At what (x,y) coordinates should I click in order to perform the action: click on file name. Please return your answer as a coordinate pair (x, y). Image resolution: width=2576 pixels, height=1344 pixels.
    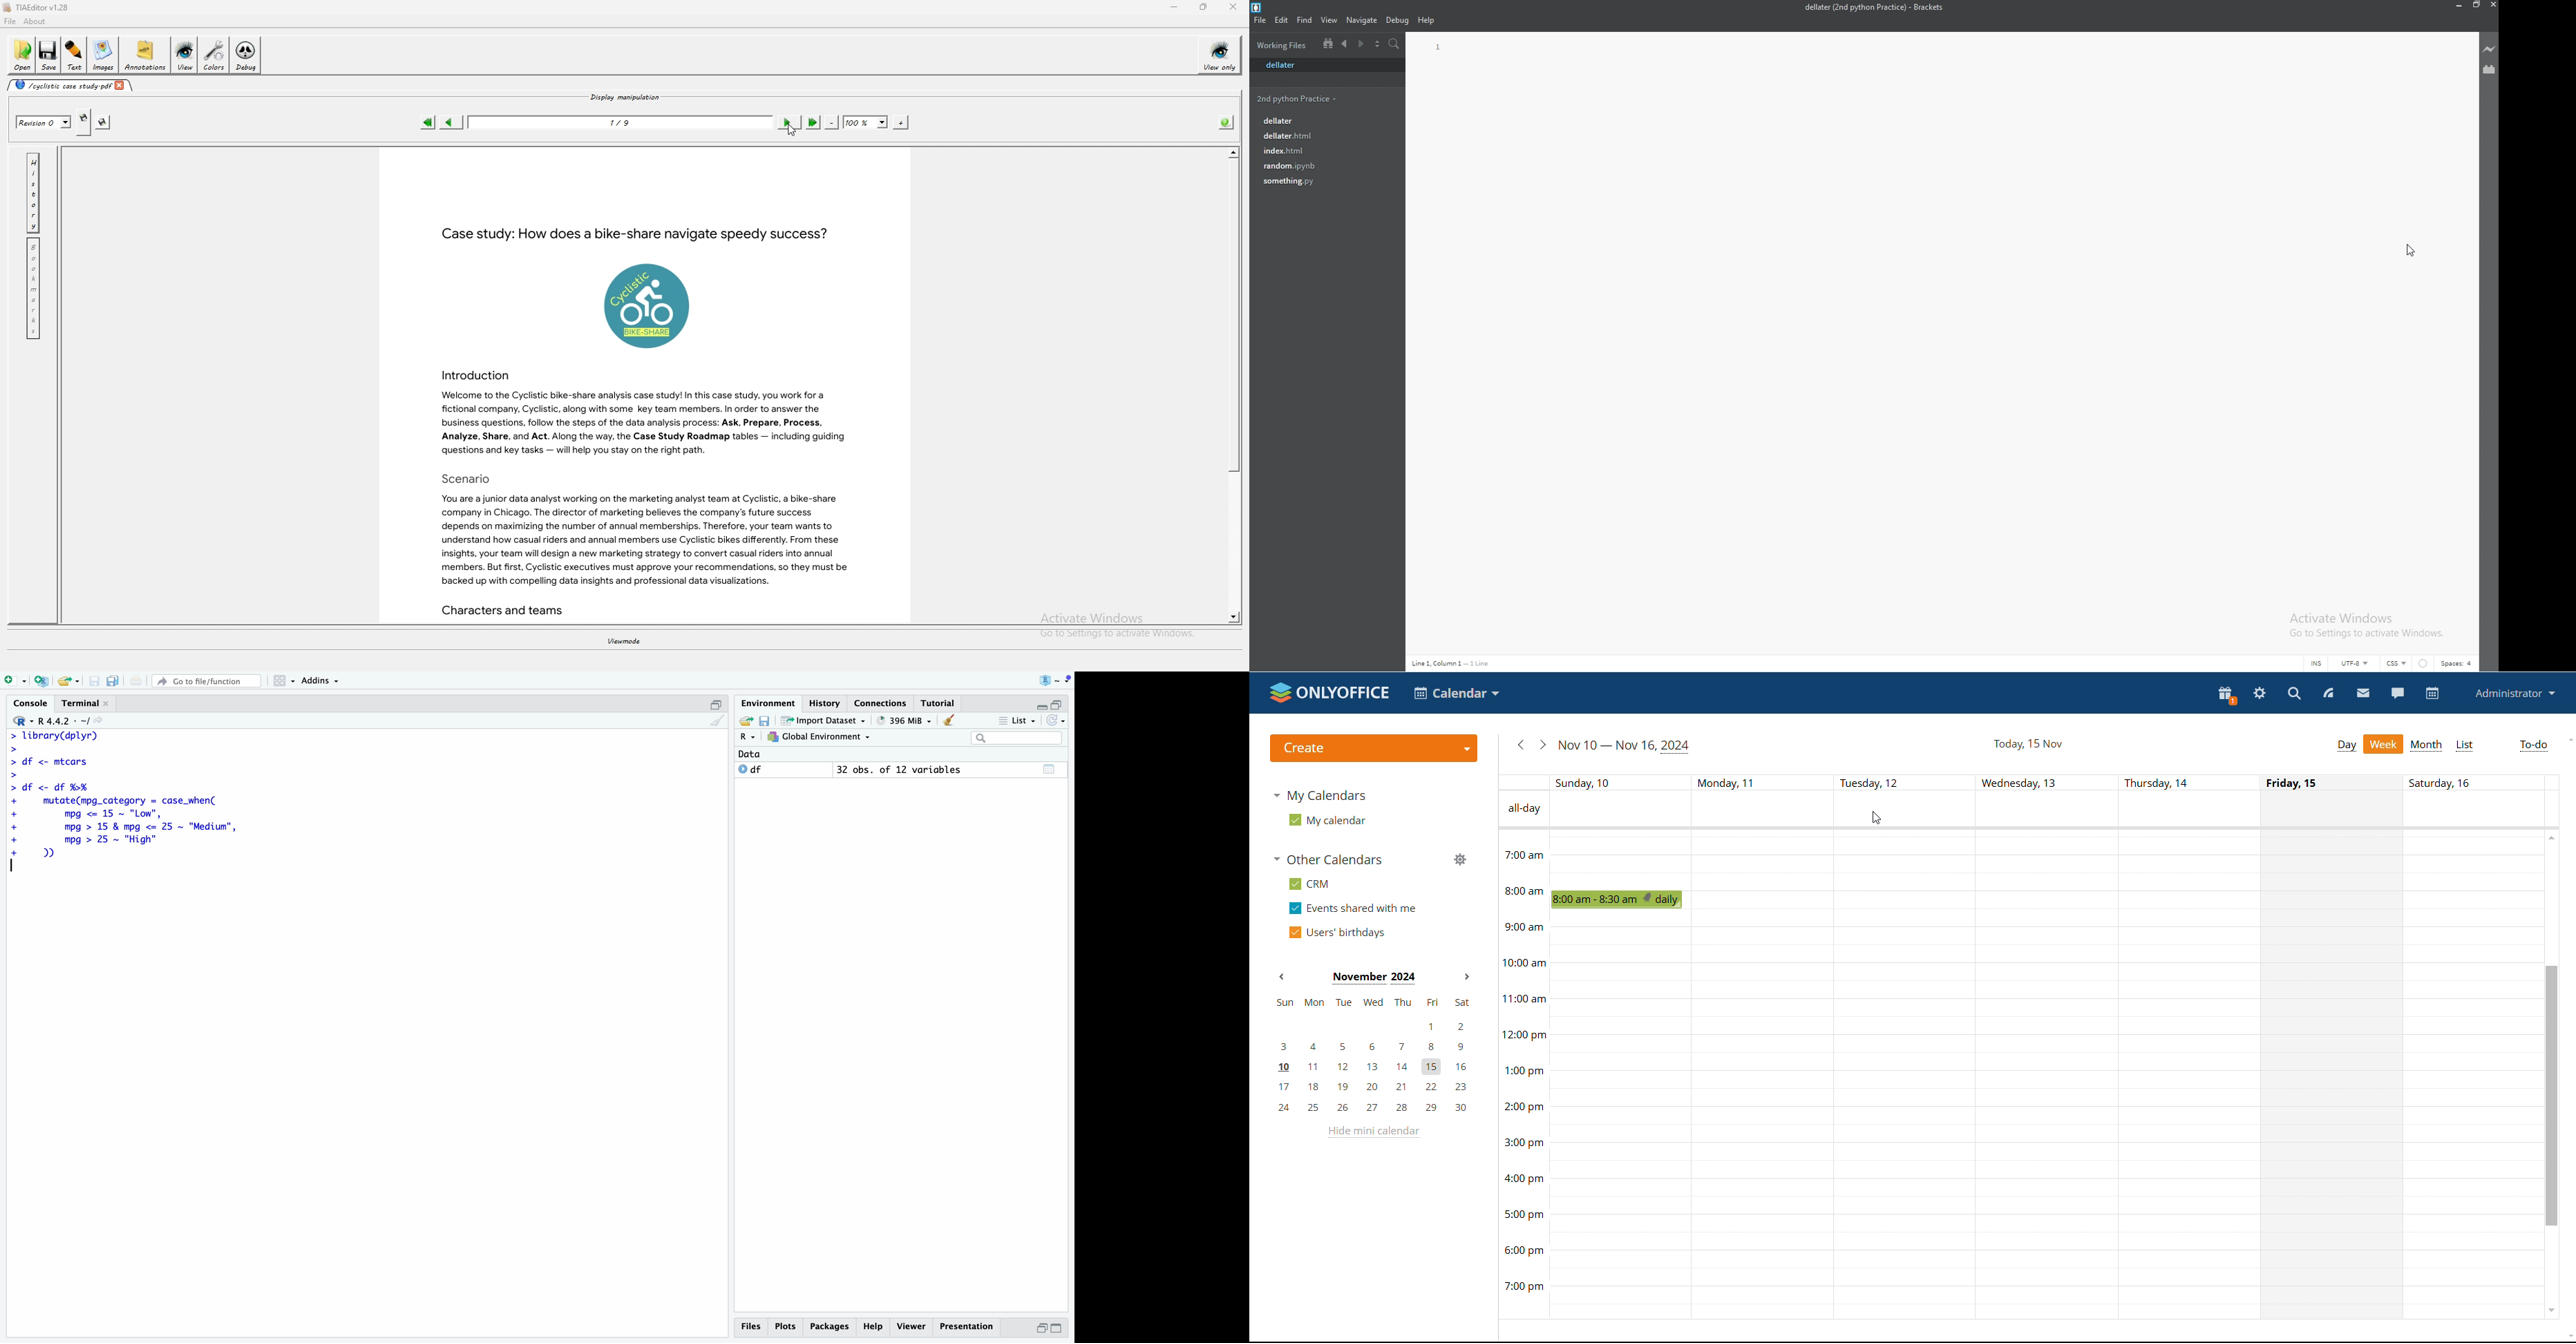
    Looking at the image, I should click on (1873, 7).